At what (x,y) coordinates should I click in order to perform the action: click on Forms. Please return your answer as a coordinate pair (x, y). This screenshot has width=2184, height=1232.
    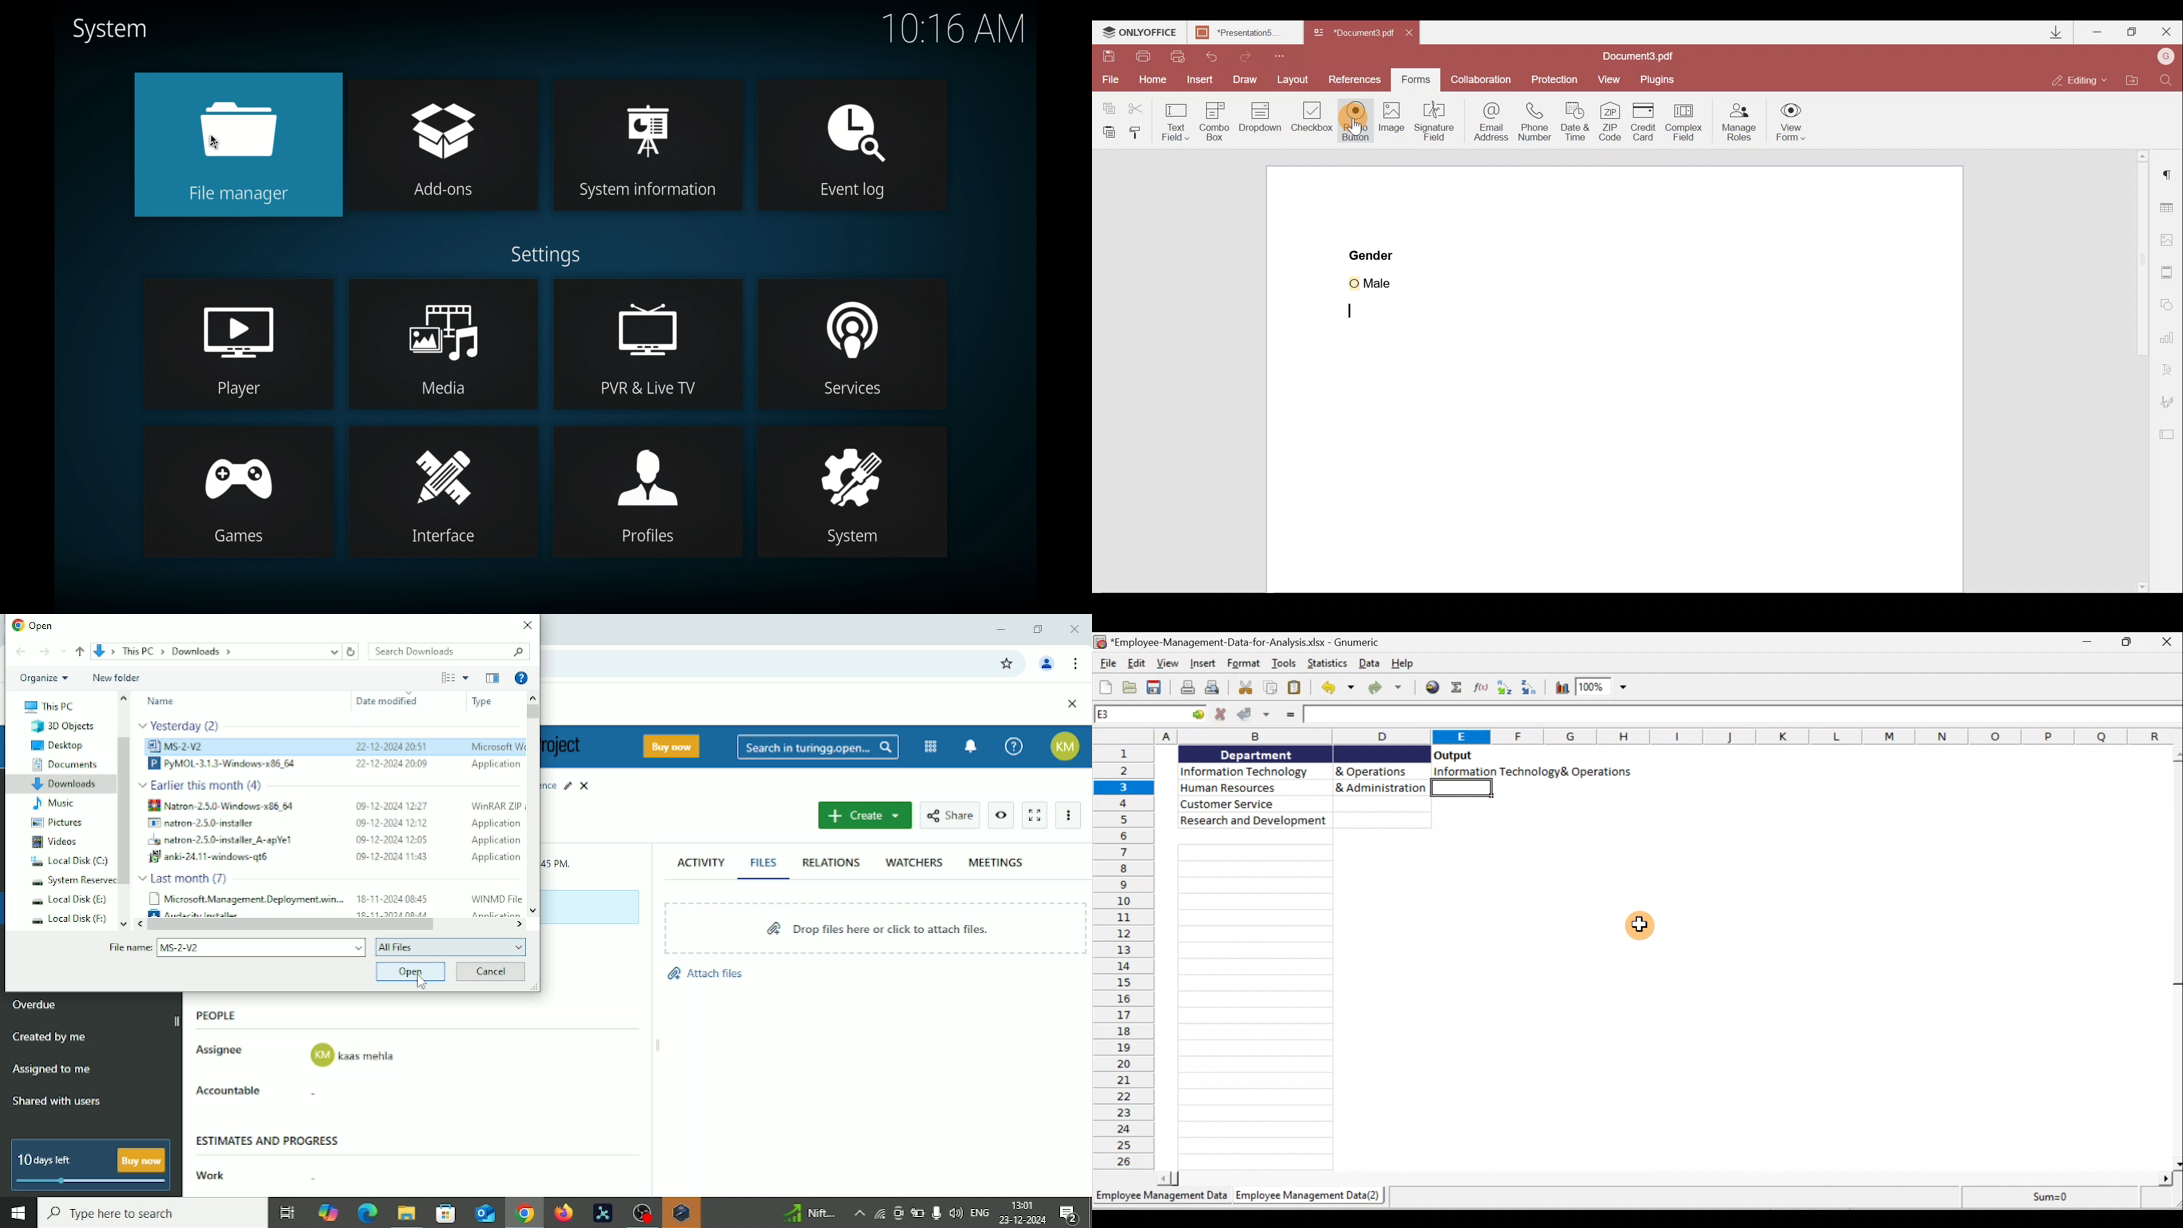
    Looking at the image, I should click on (1419, 80).